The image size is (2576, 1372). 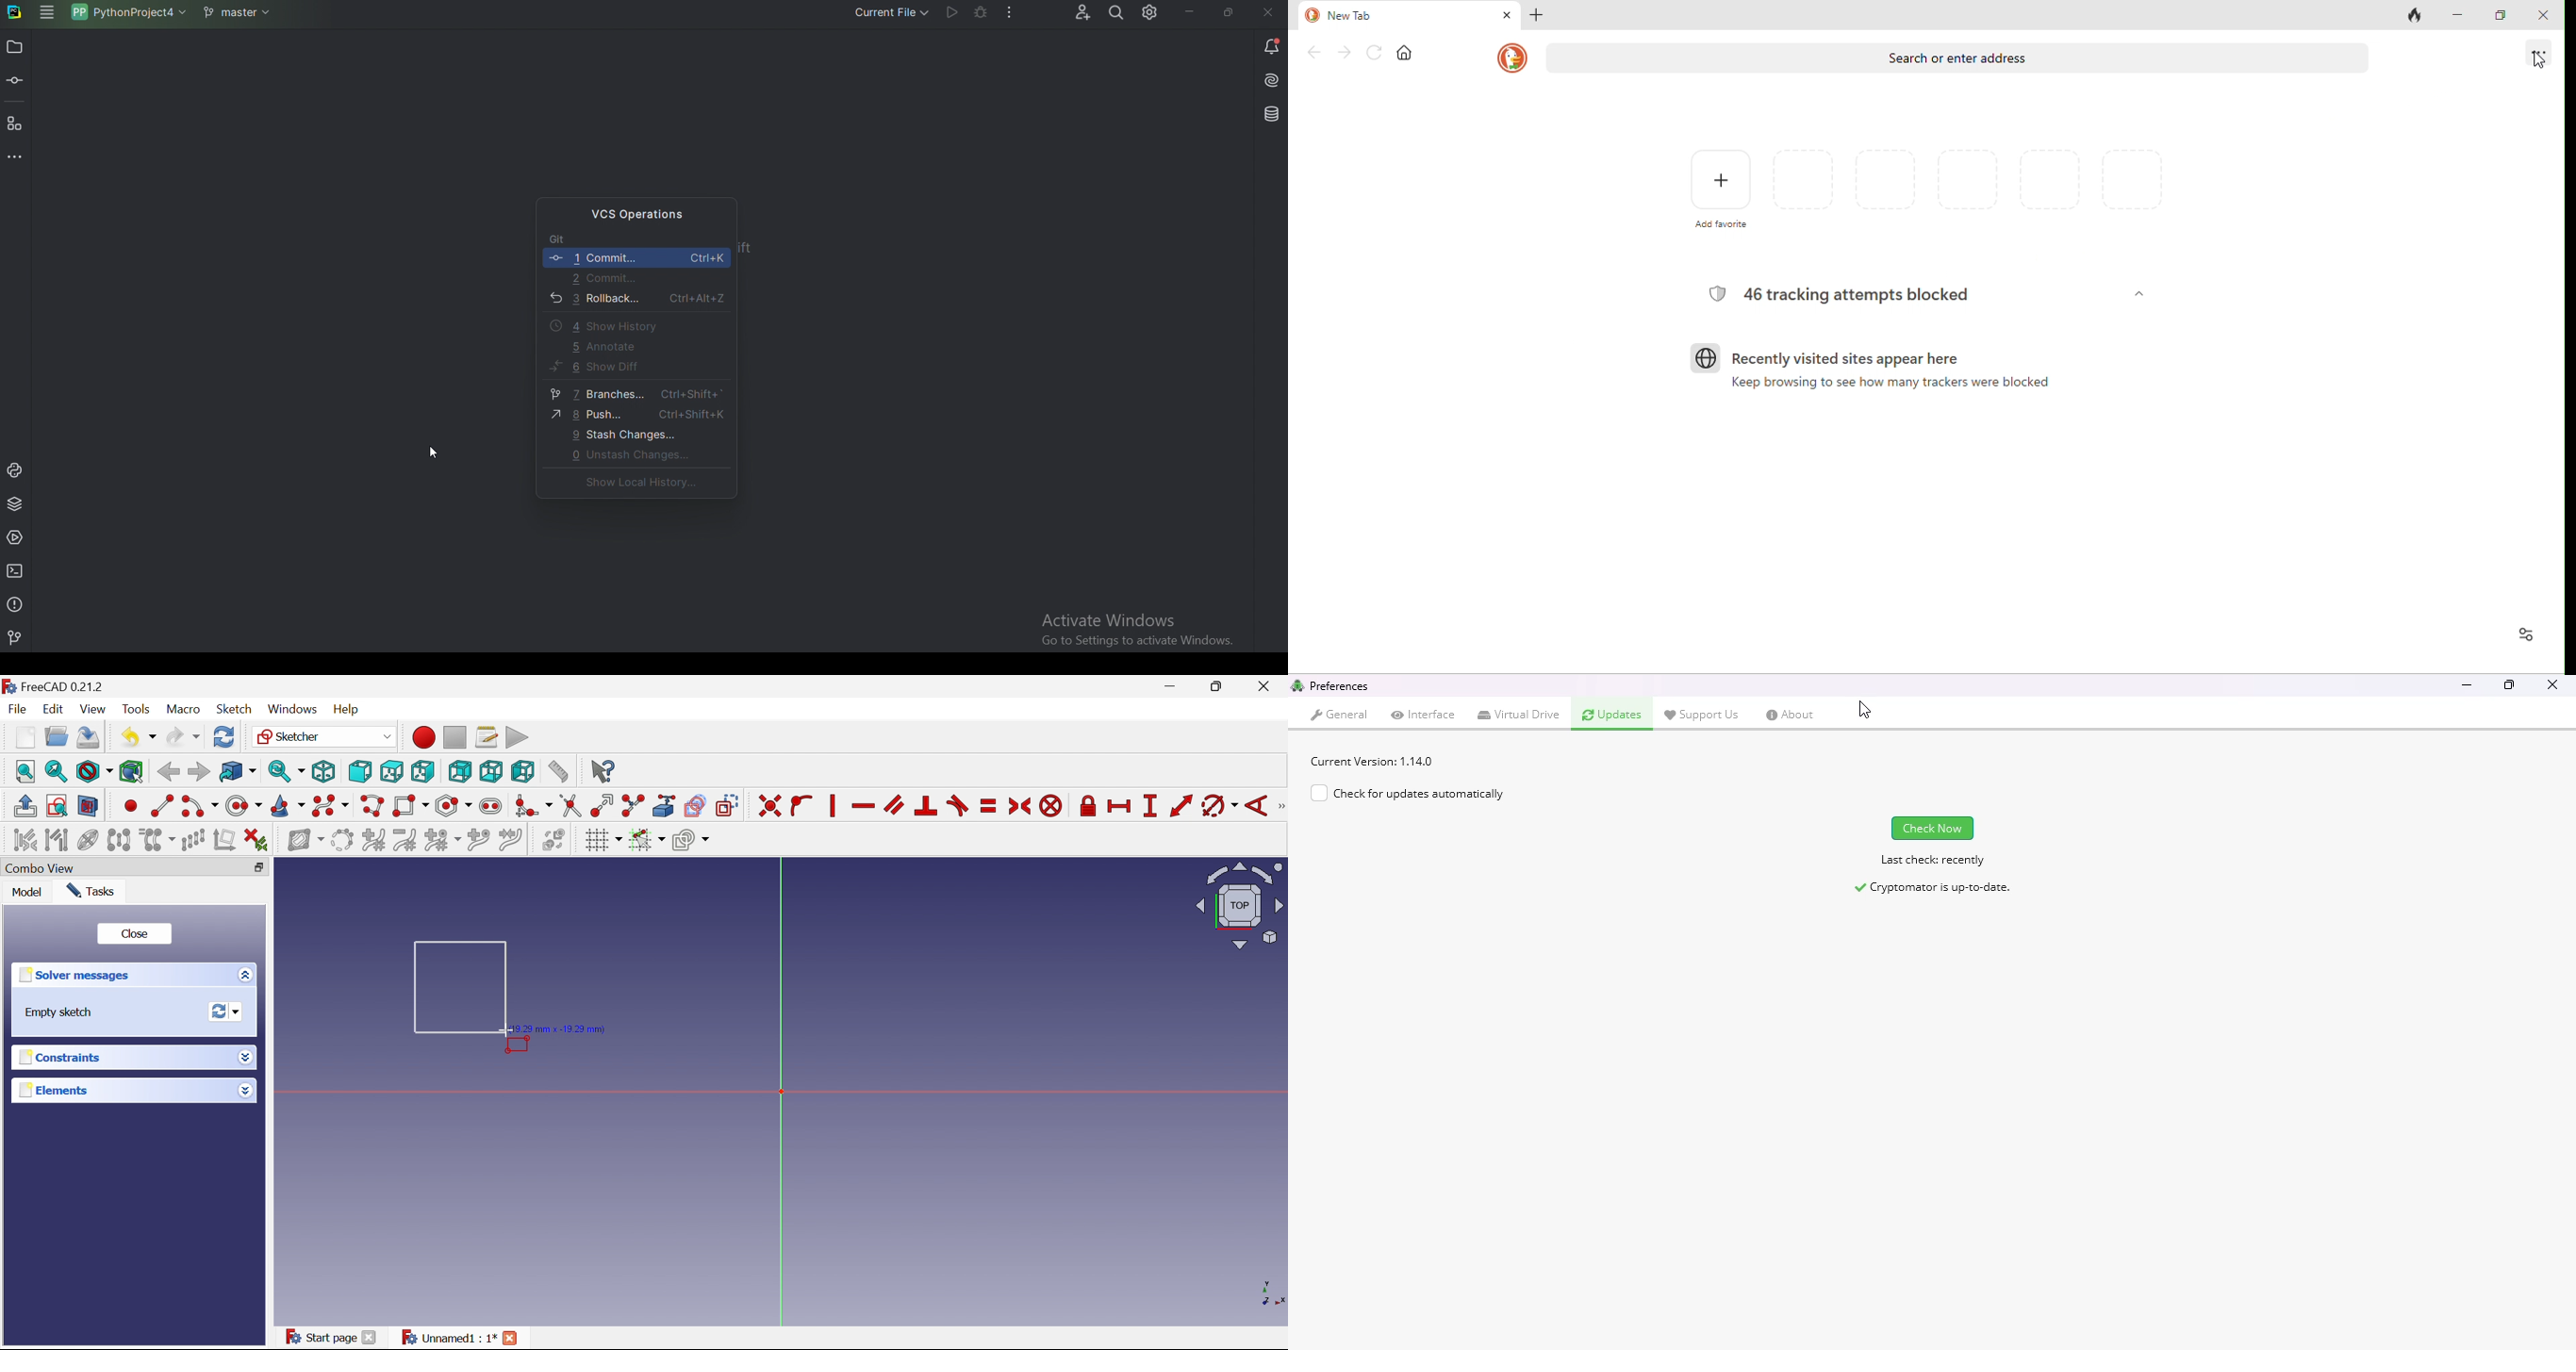 I want to click on Create B-spline, so click(x=331, y=806).